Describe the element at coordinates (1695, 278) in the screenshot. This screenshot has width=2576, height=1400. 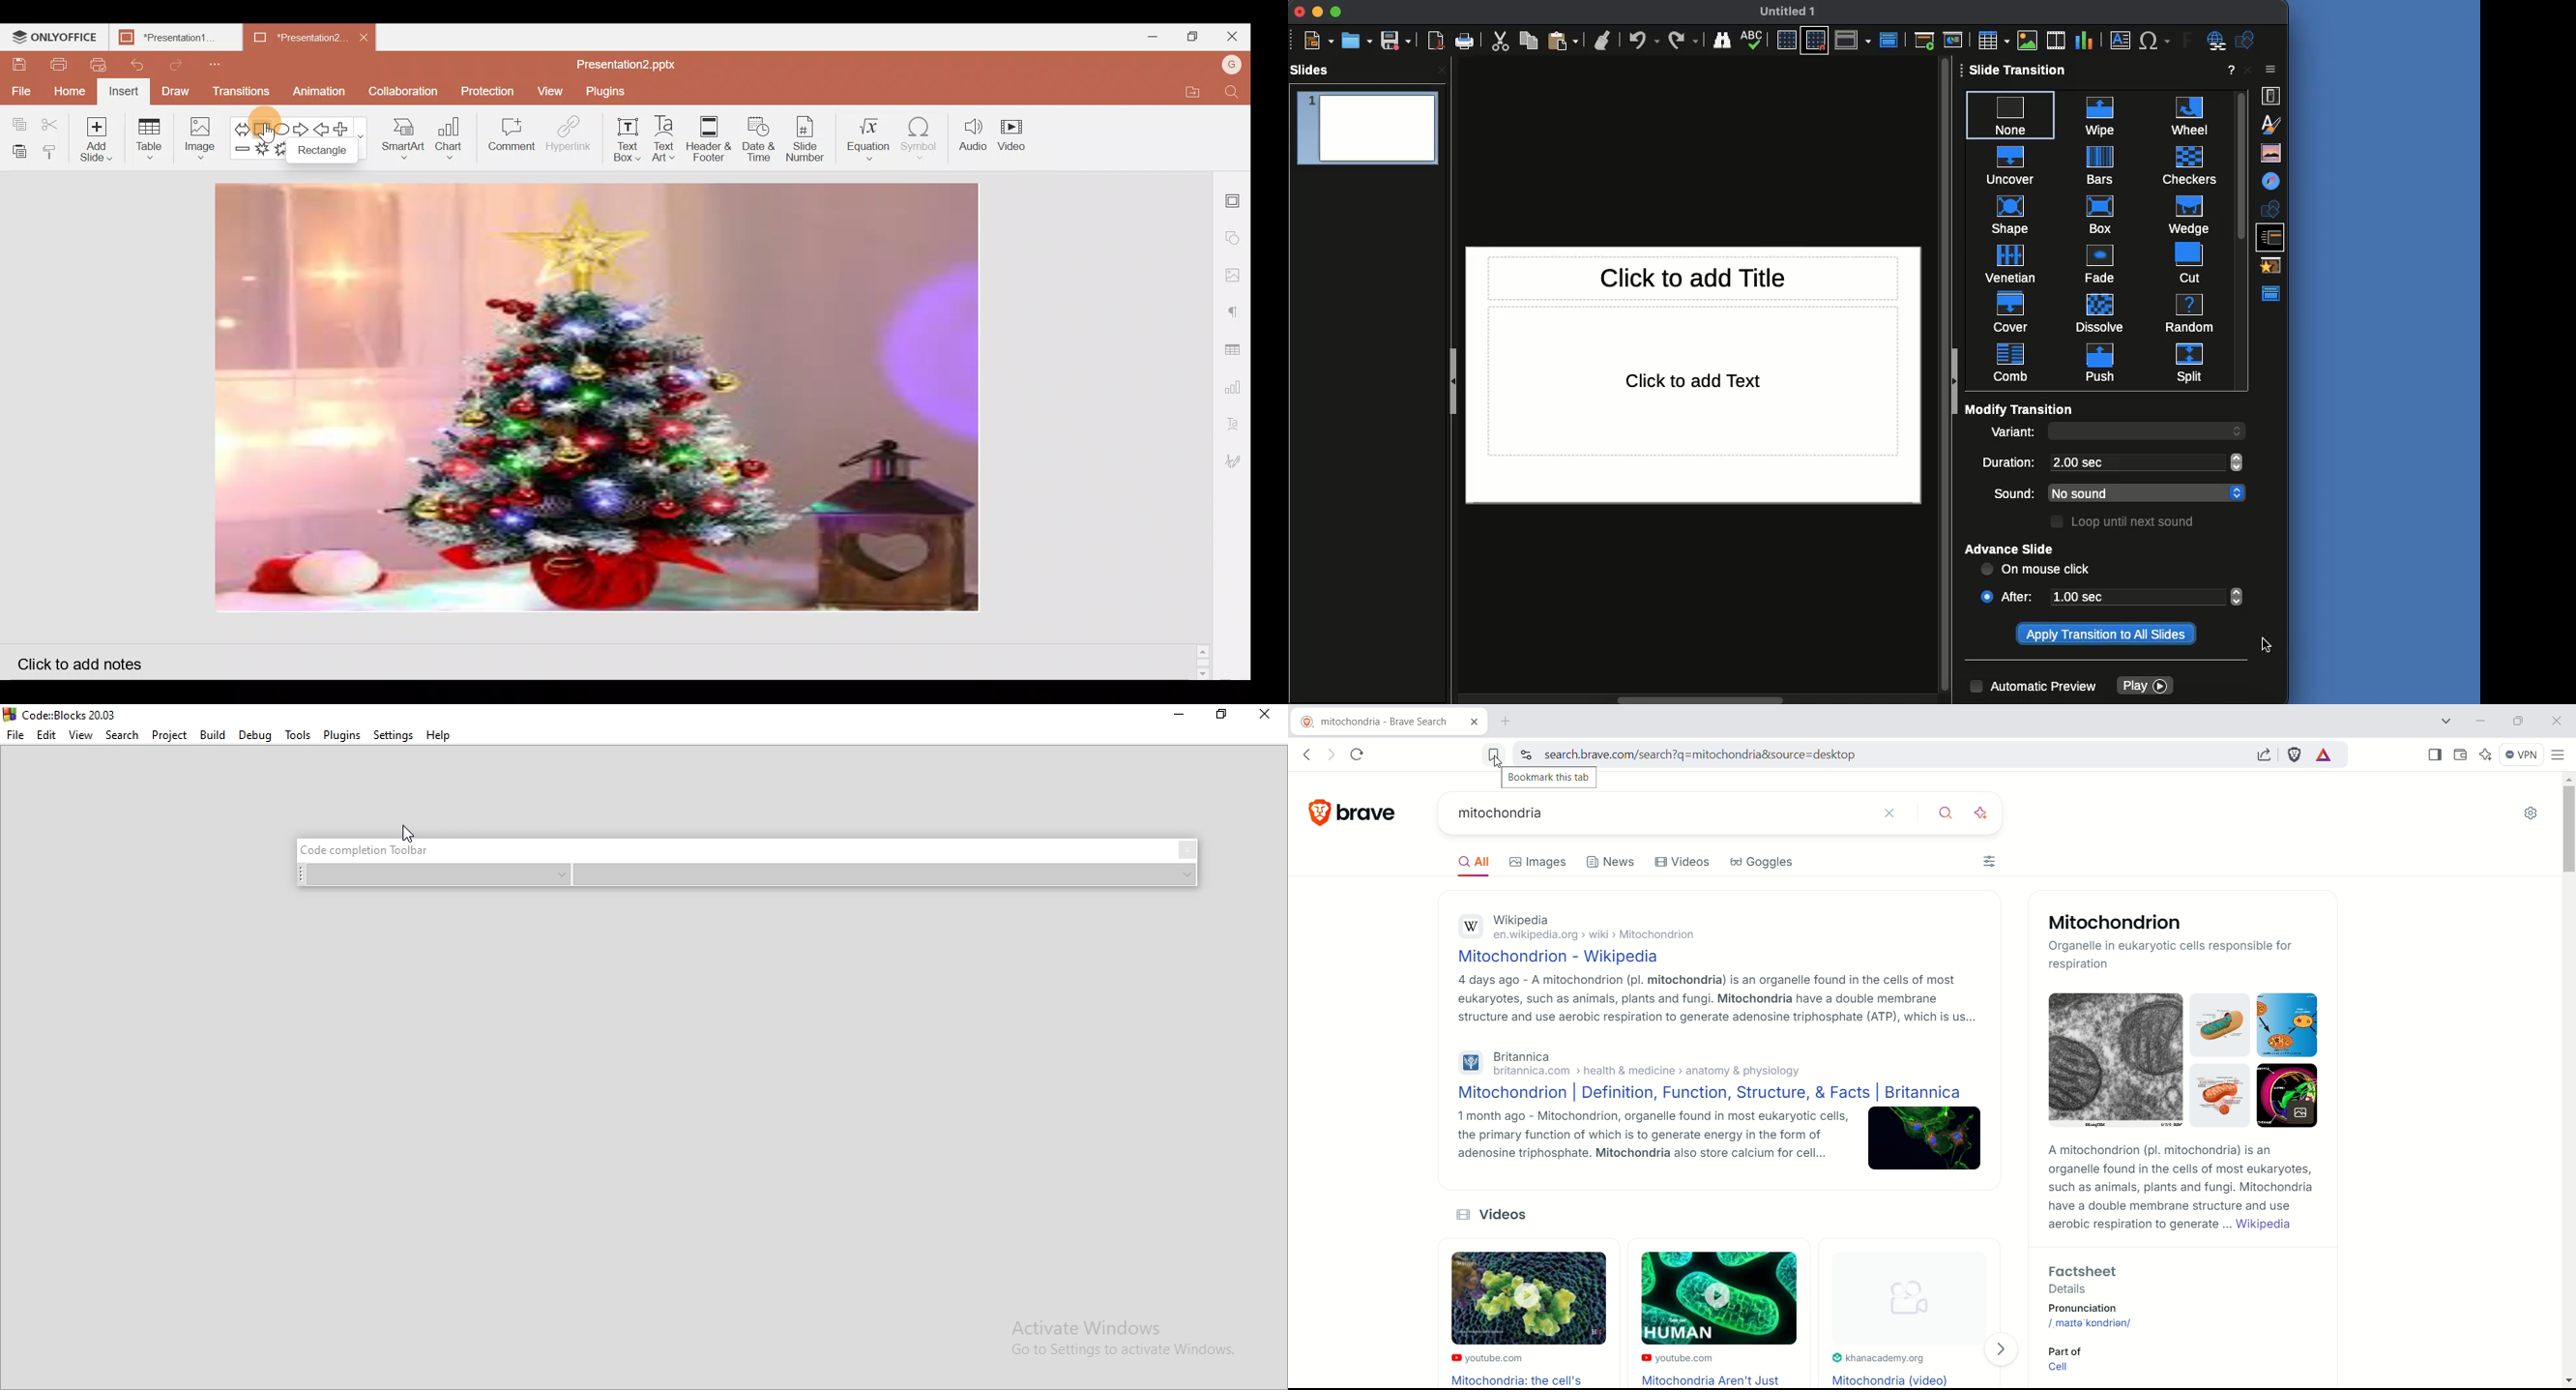
I see `Title` at that location.